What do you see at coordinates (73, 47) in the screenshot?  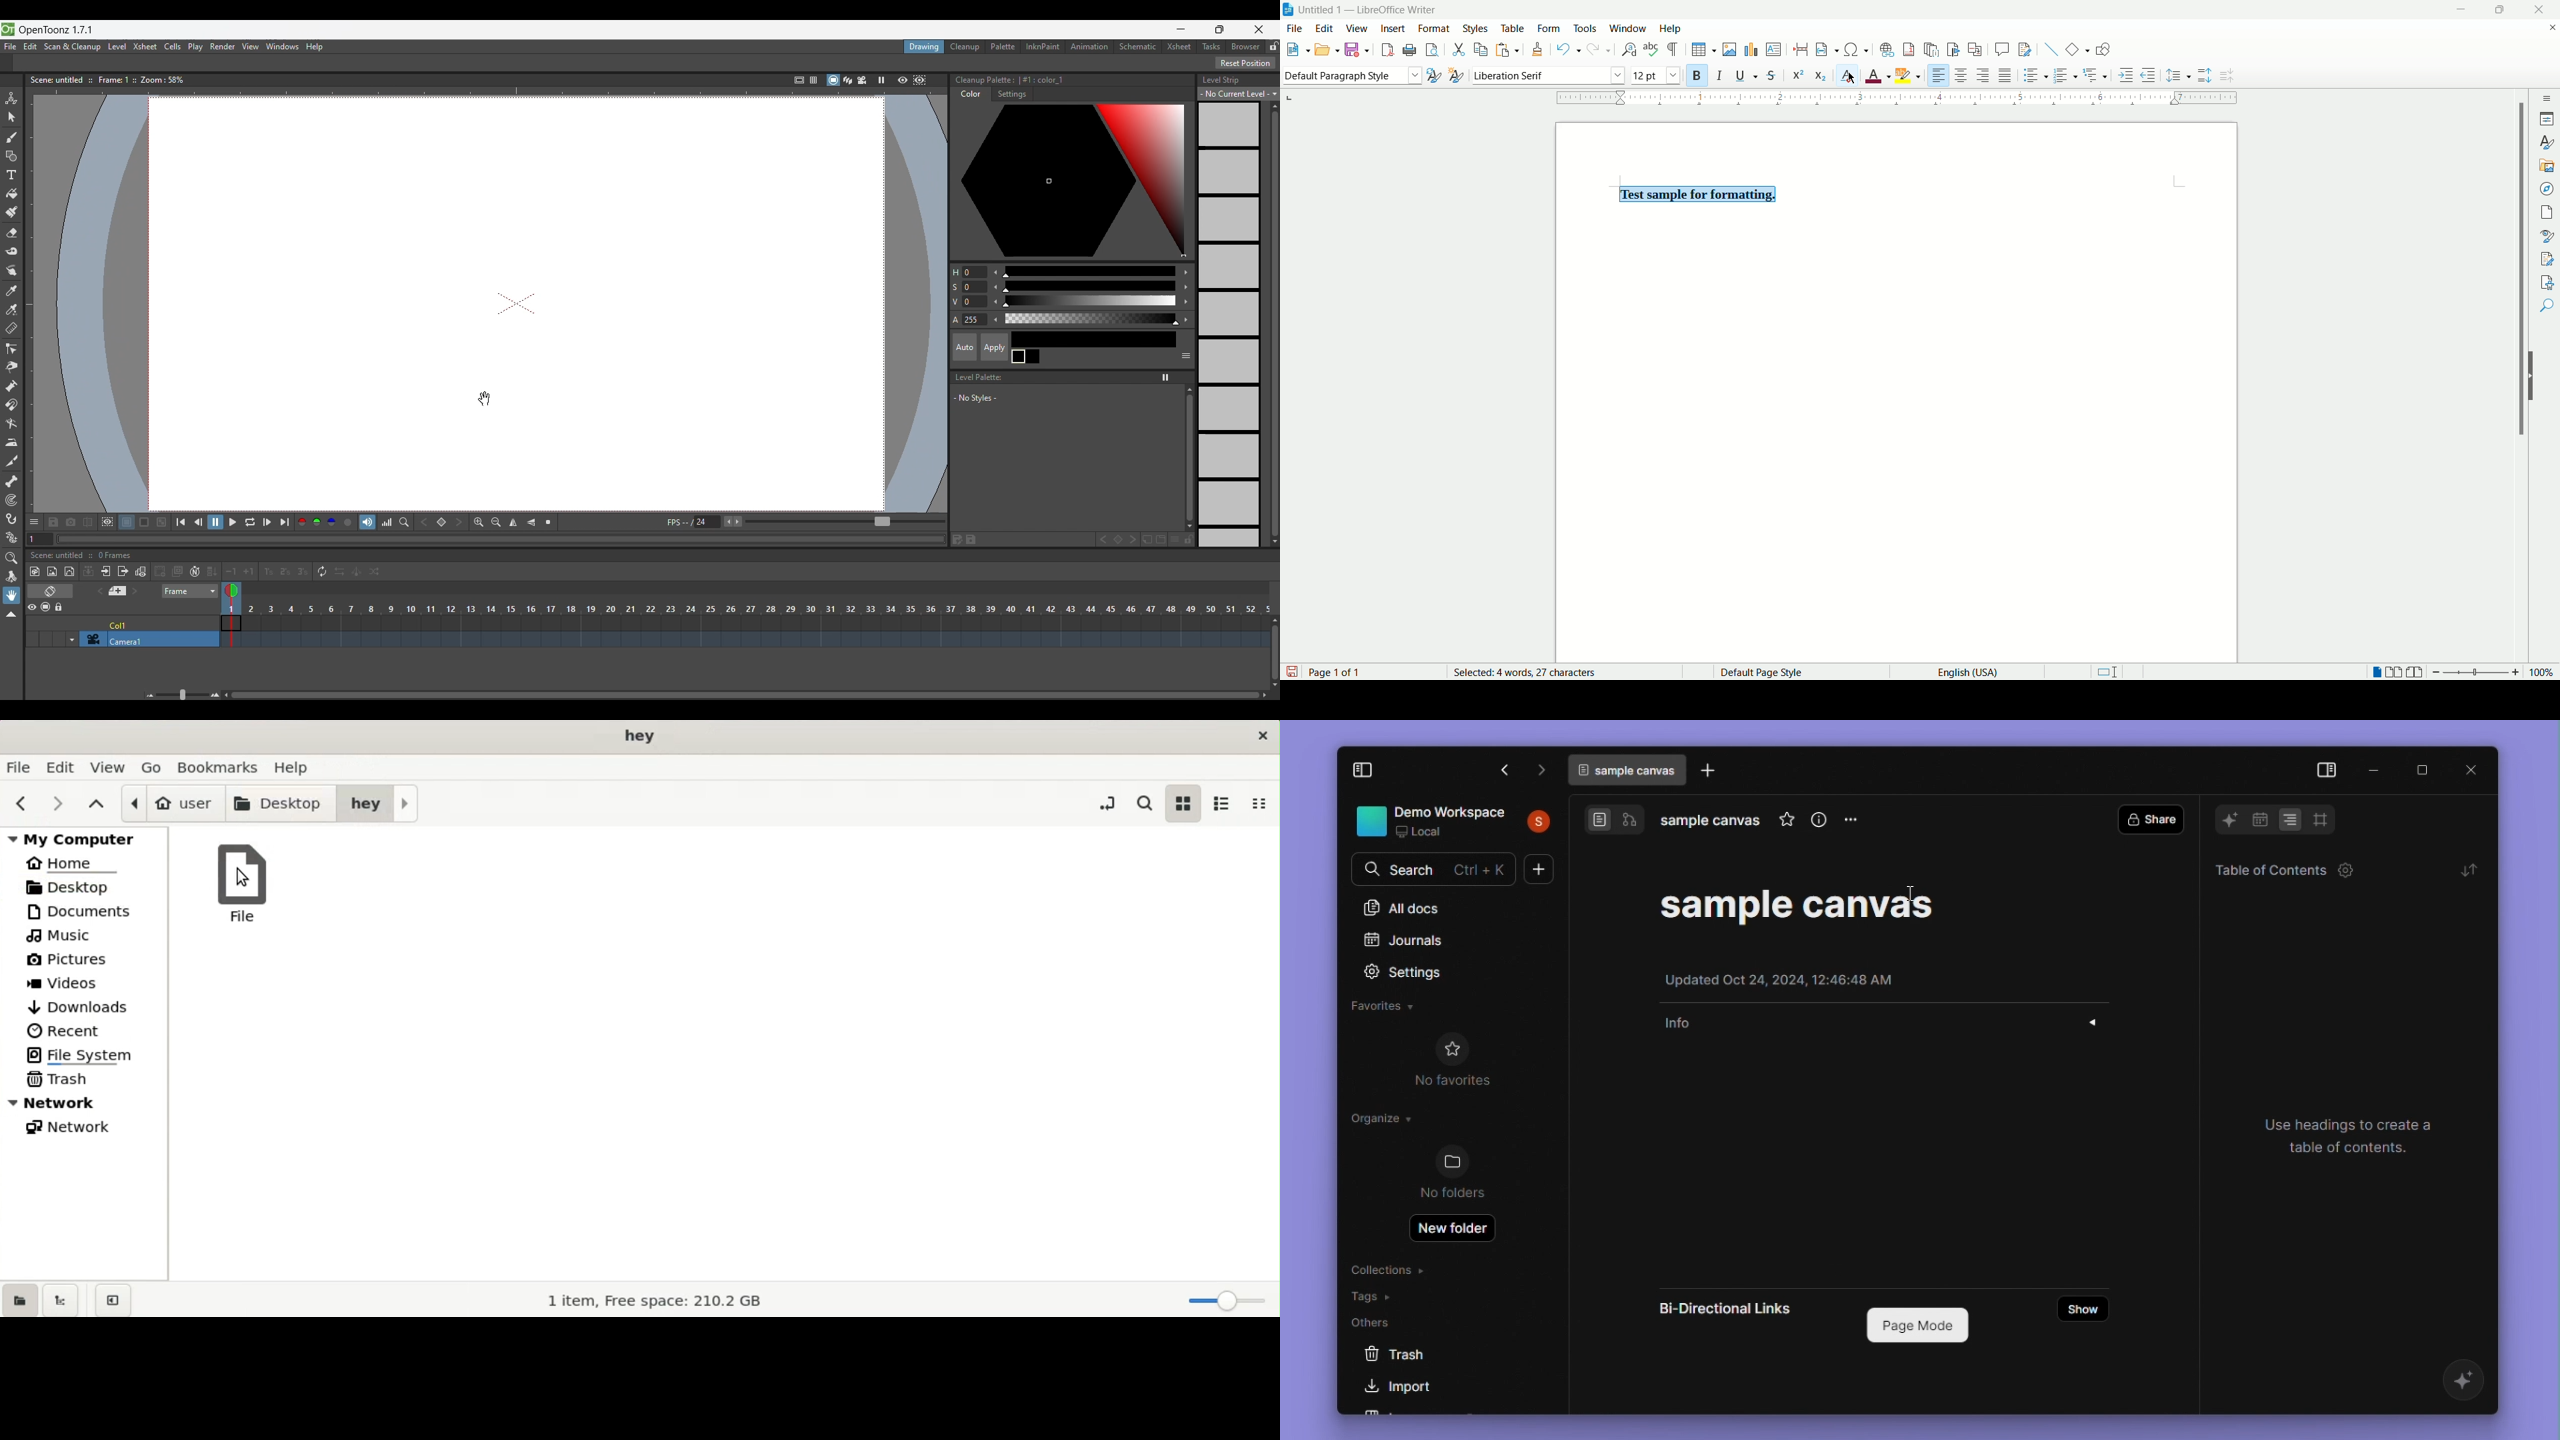 I see `Scan and cleanup` at bounding box center [73, 47].